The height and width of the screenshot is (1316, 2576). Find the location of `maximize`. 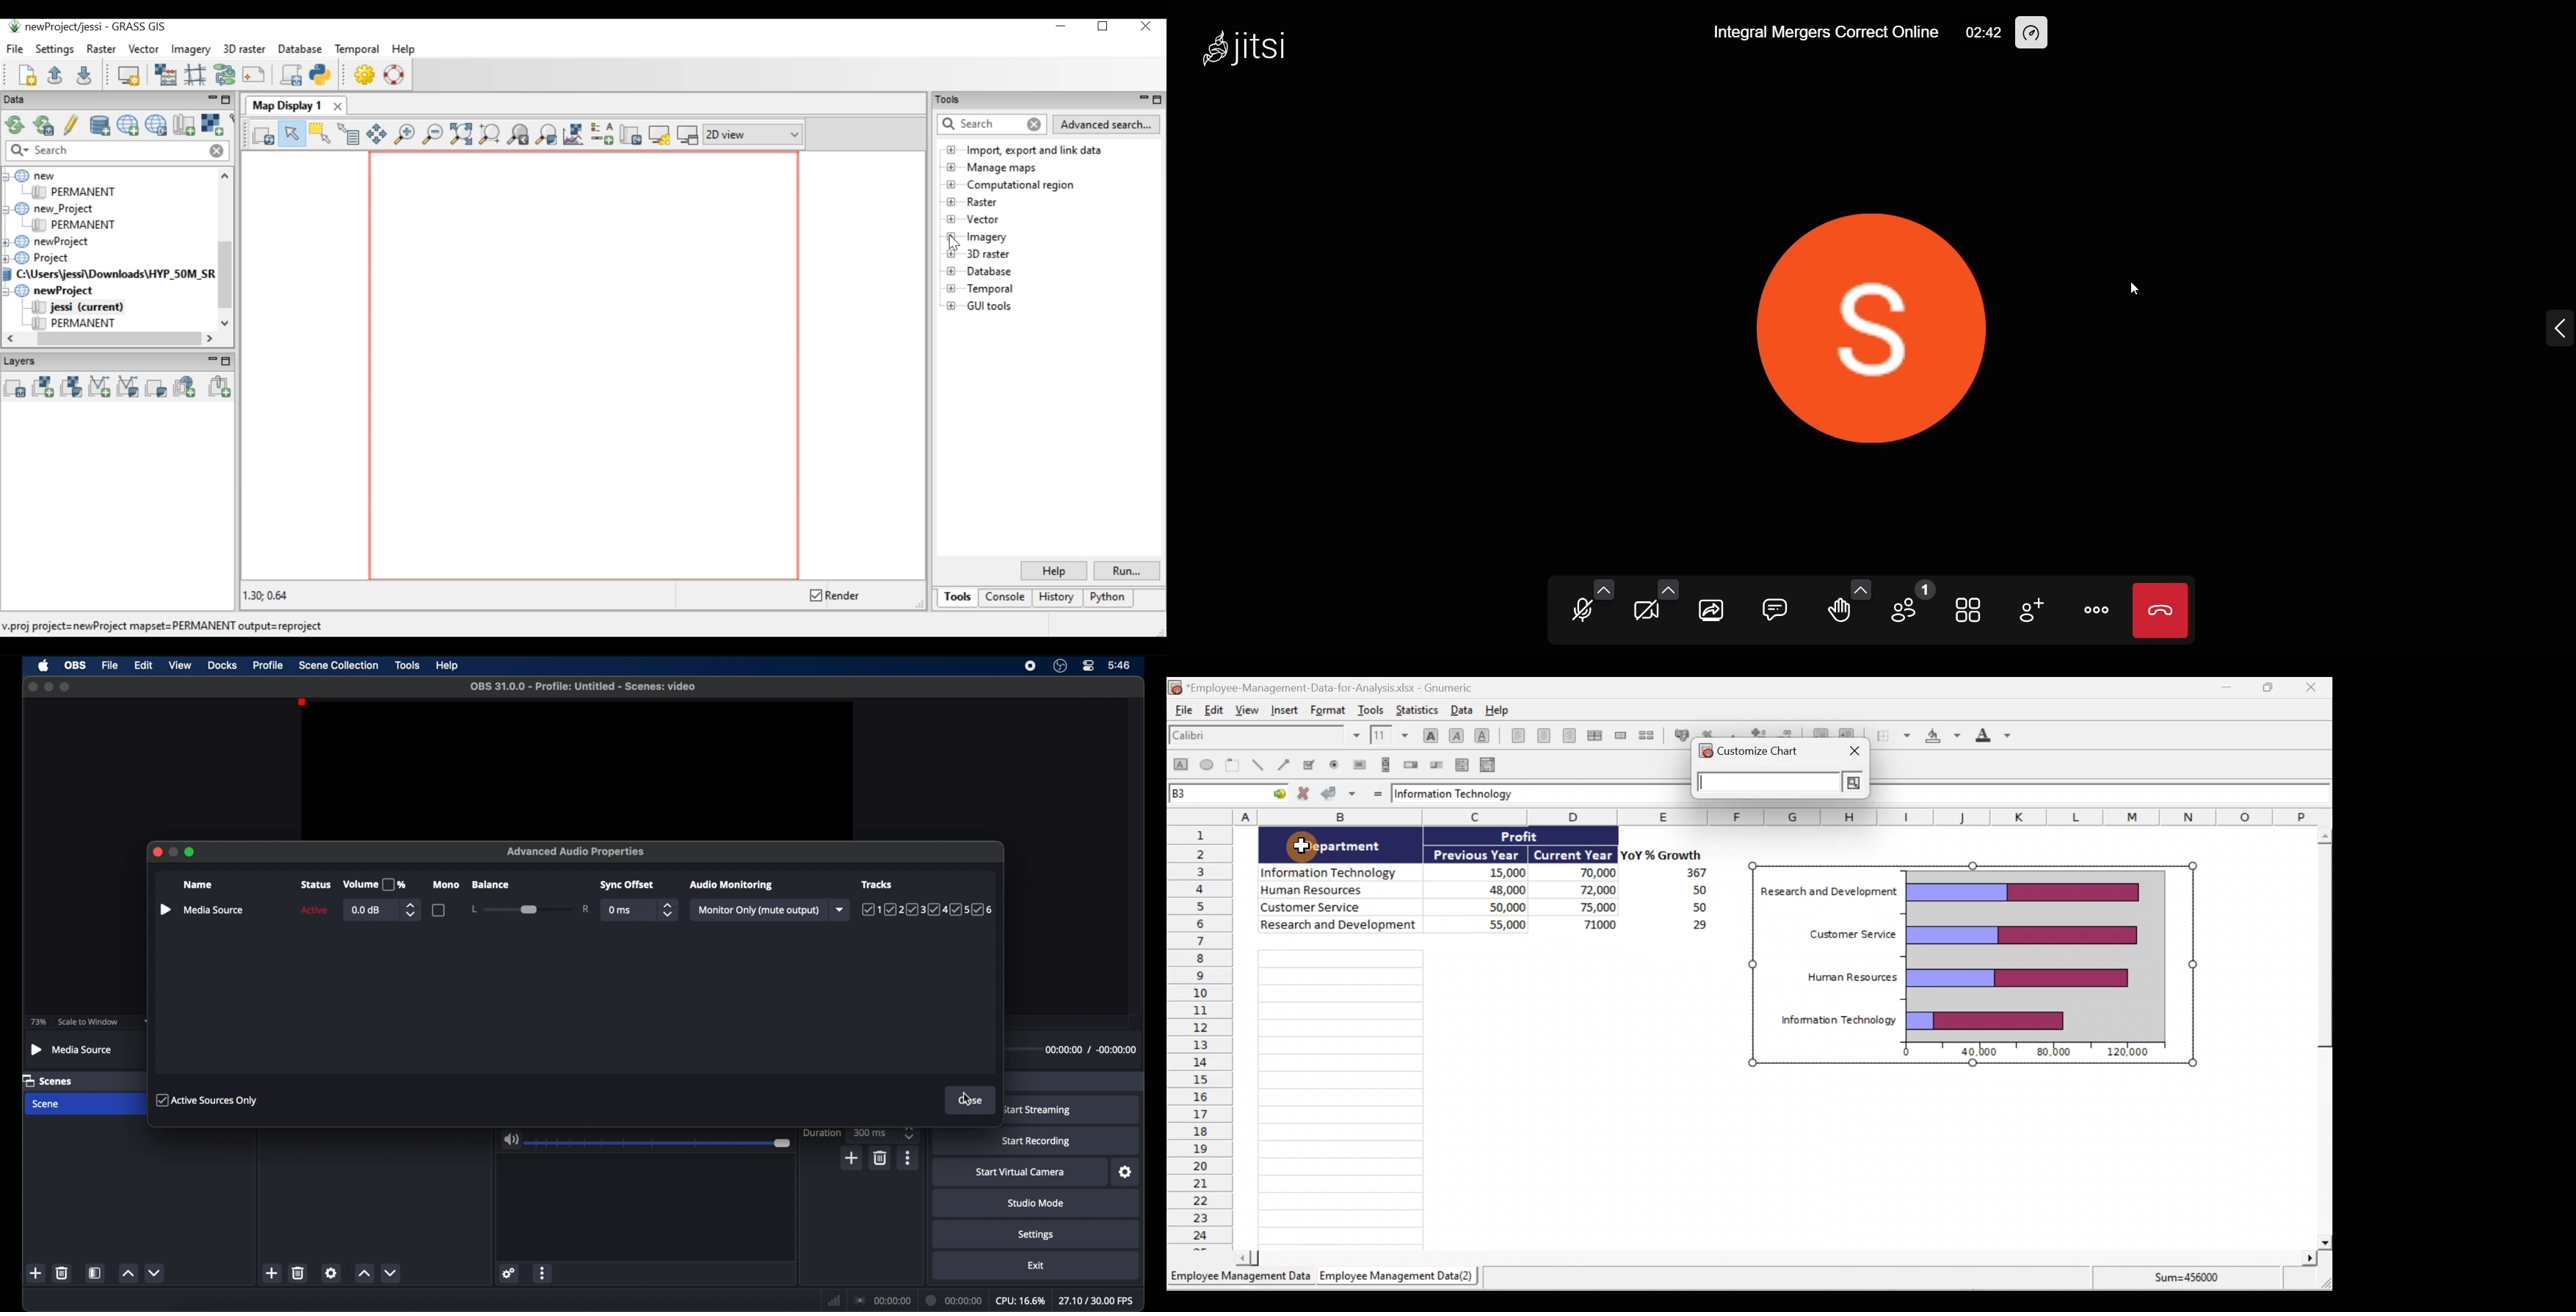

maximize is located at coordinates (66, 687).